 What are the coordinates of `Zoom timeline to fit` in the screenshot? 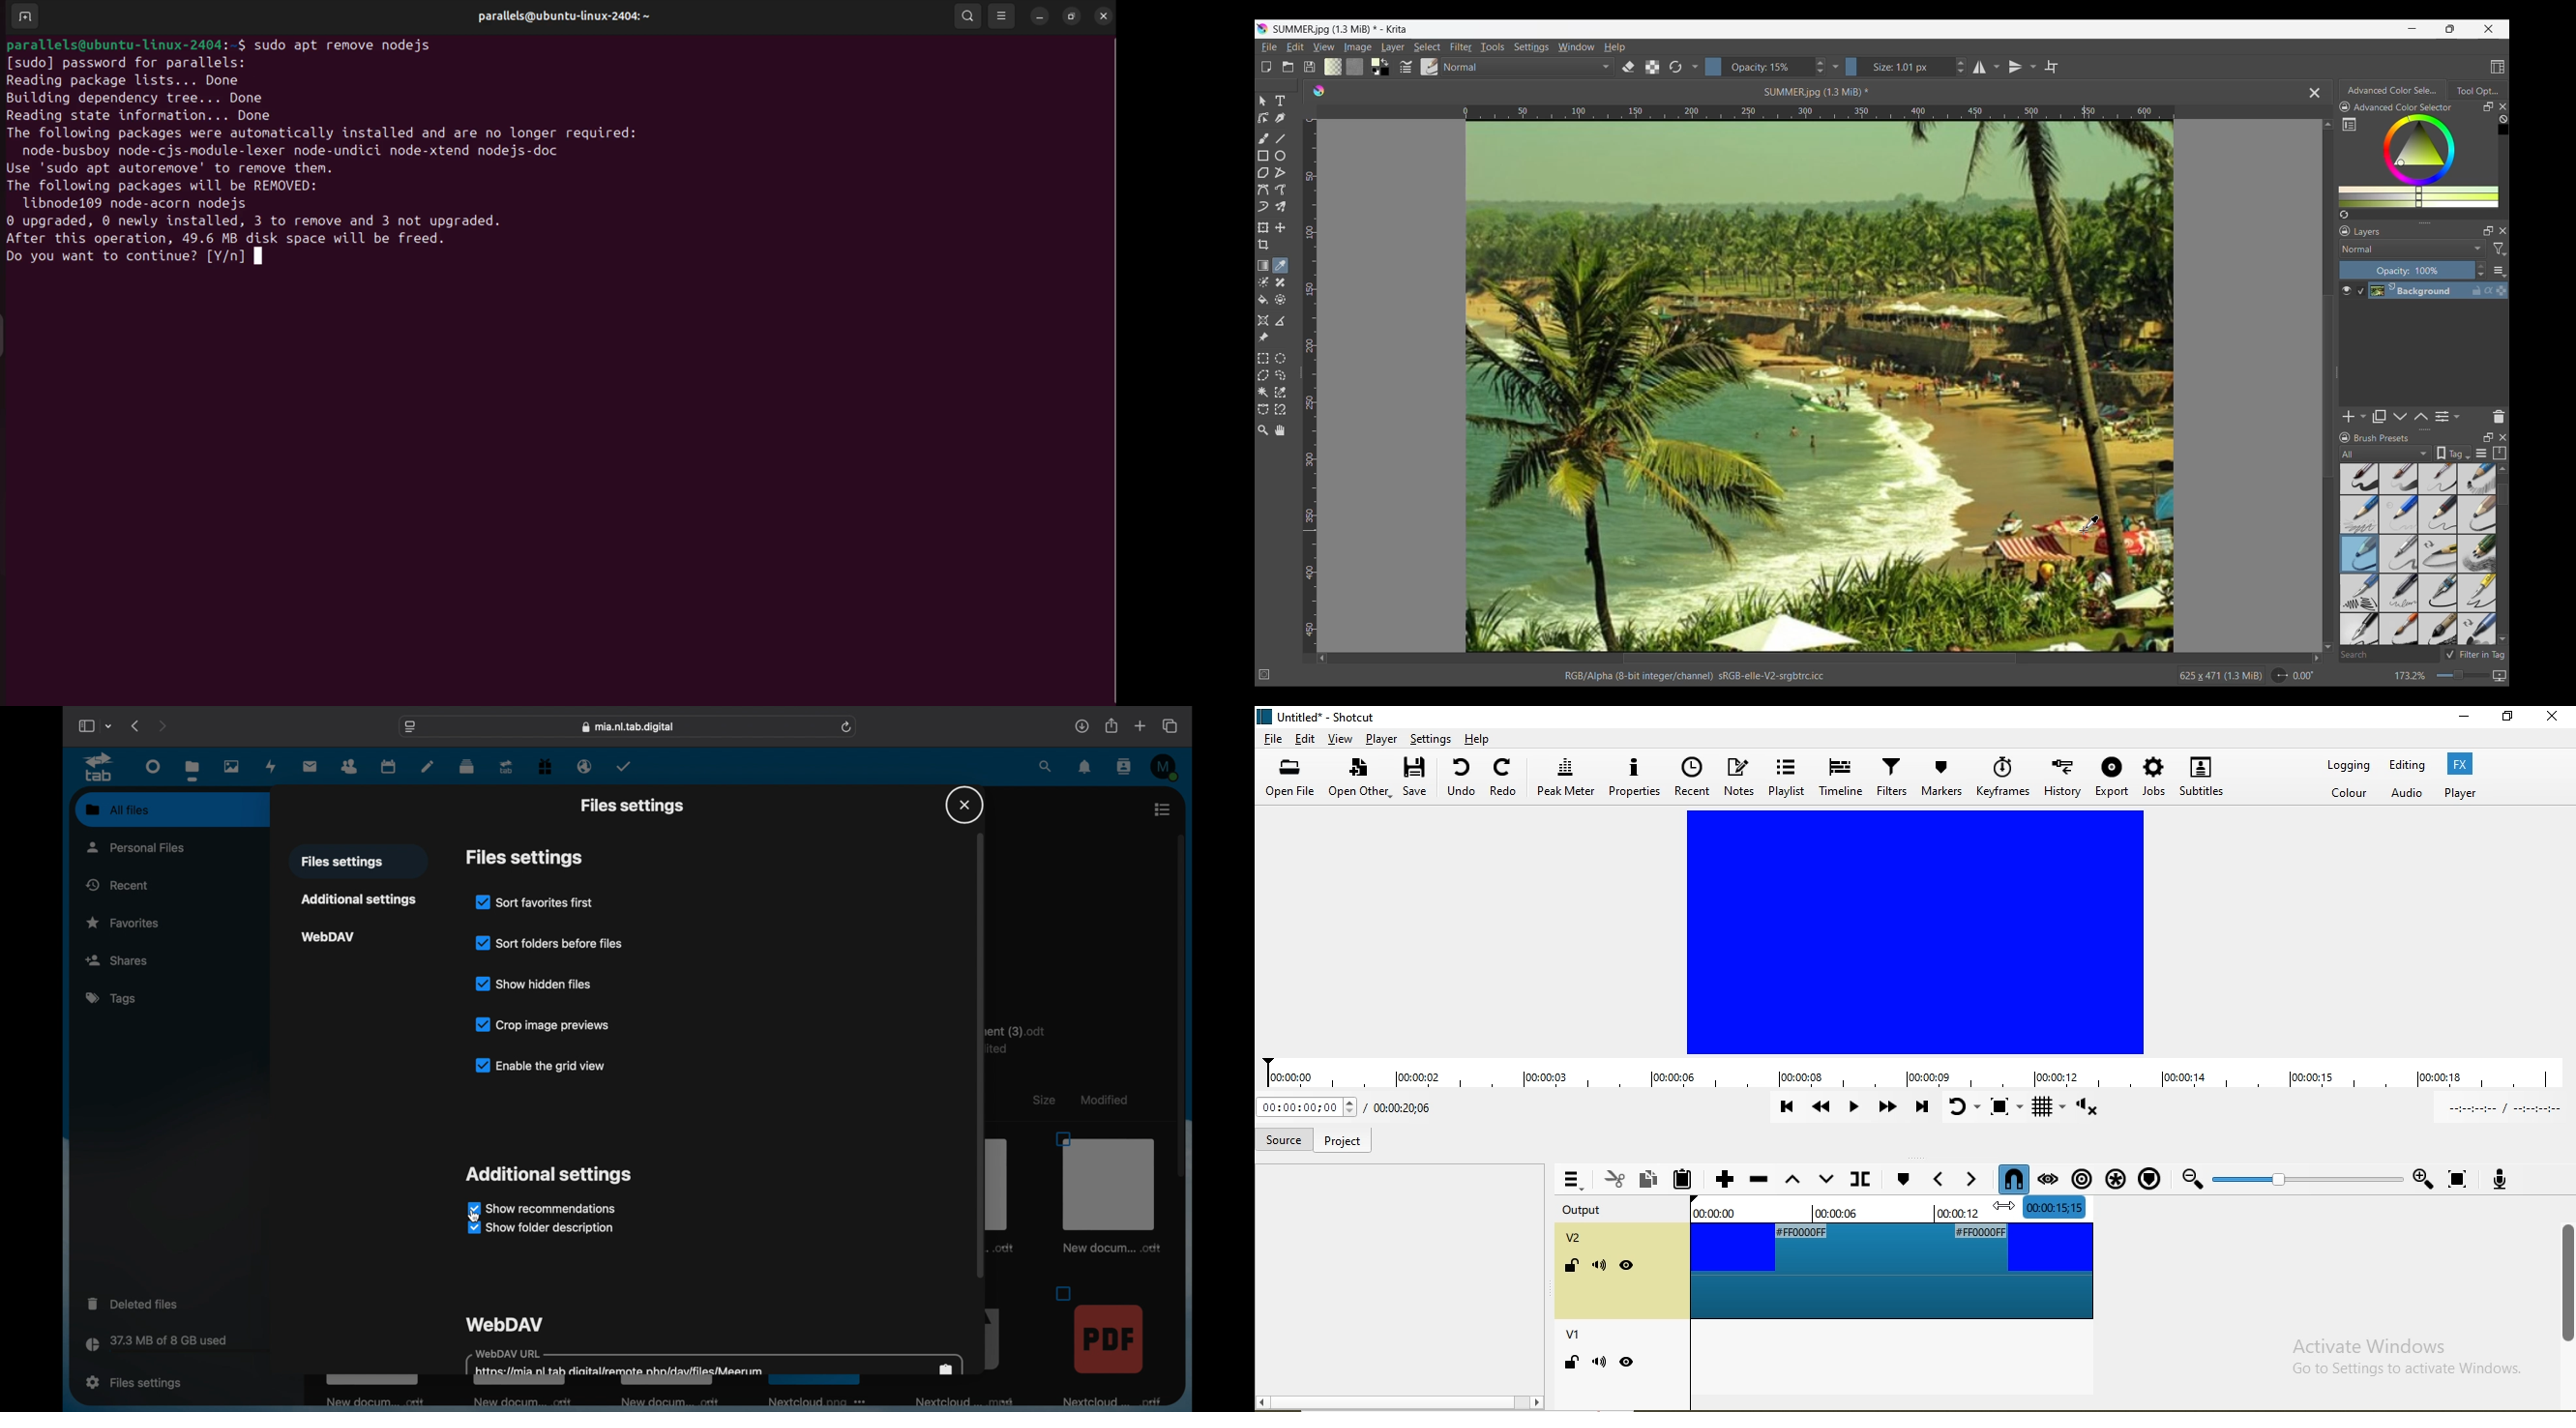 It's located at (2305, 1178).